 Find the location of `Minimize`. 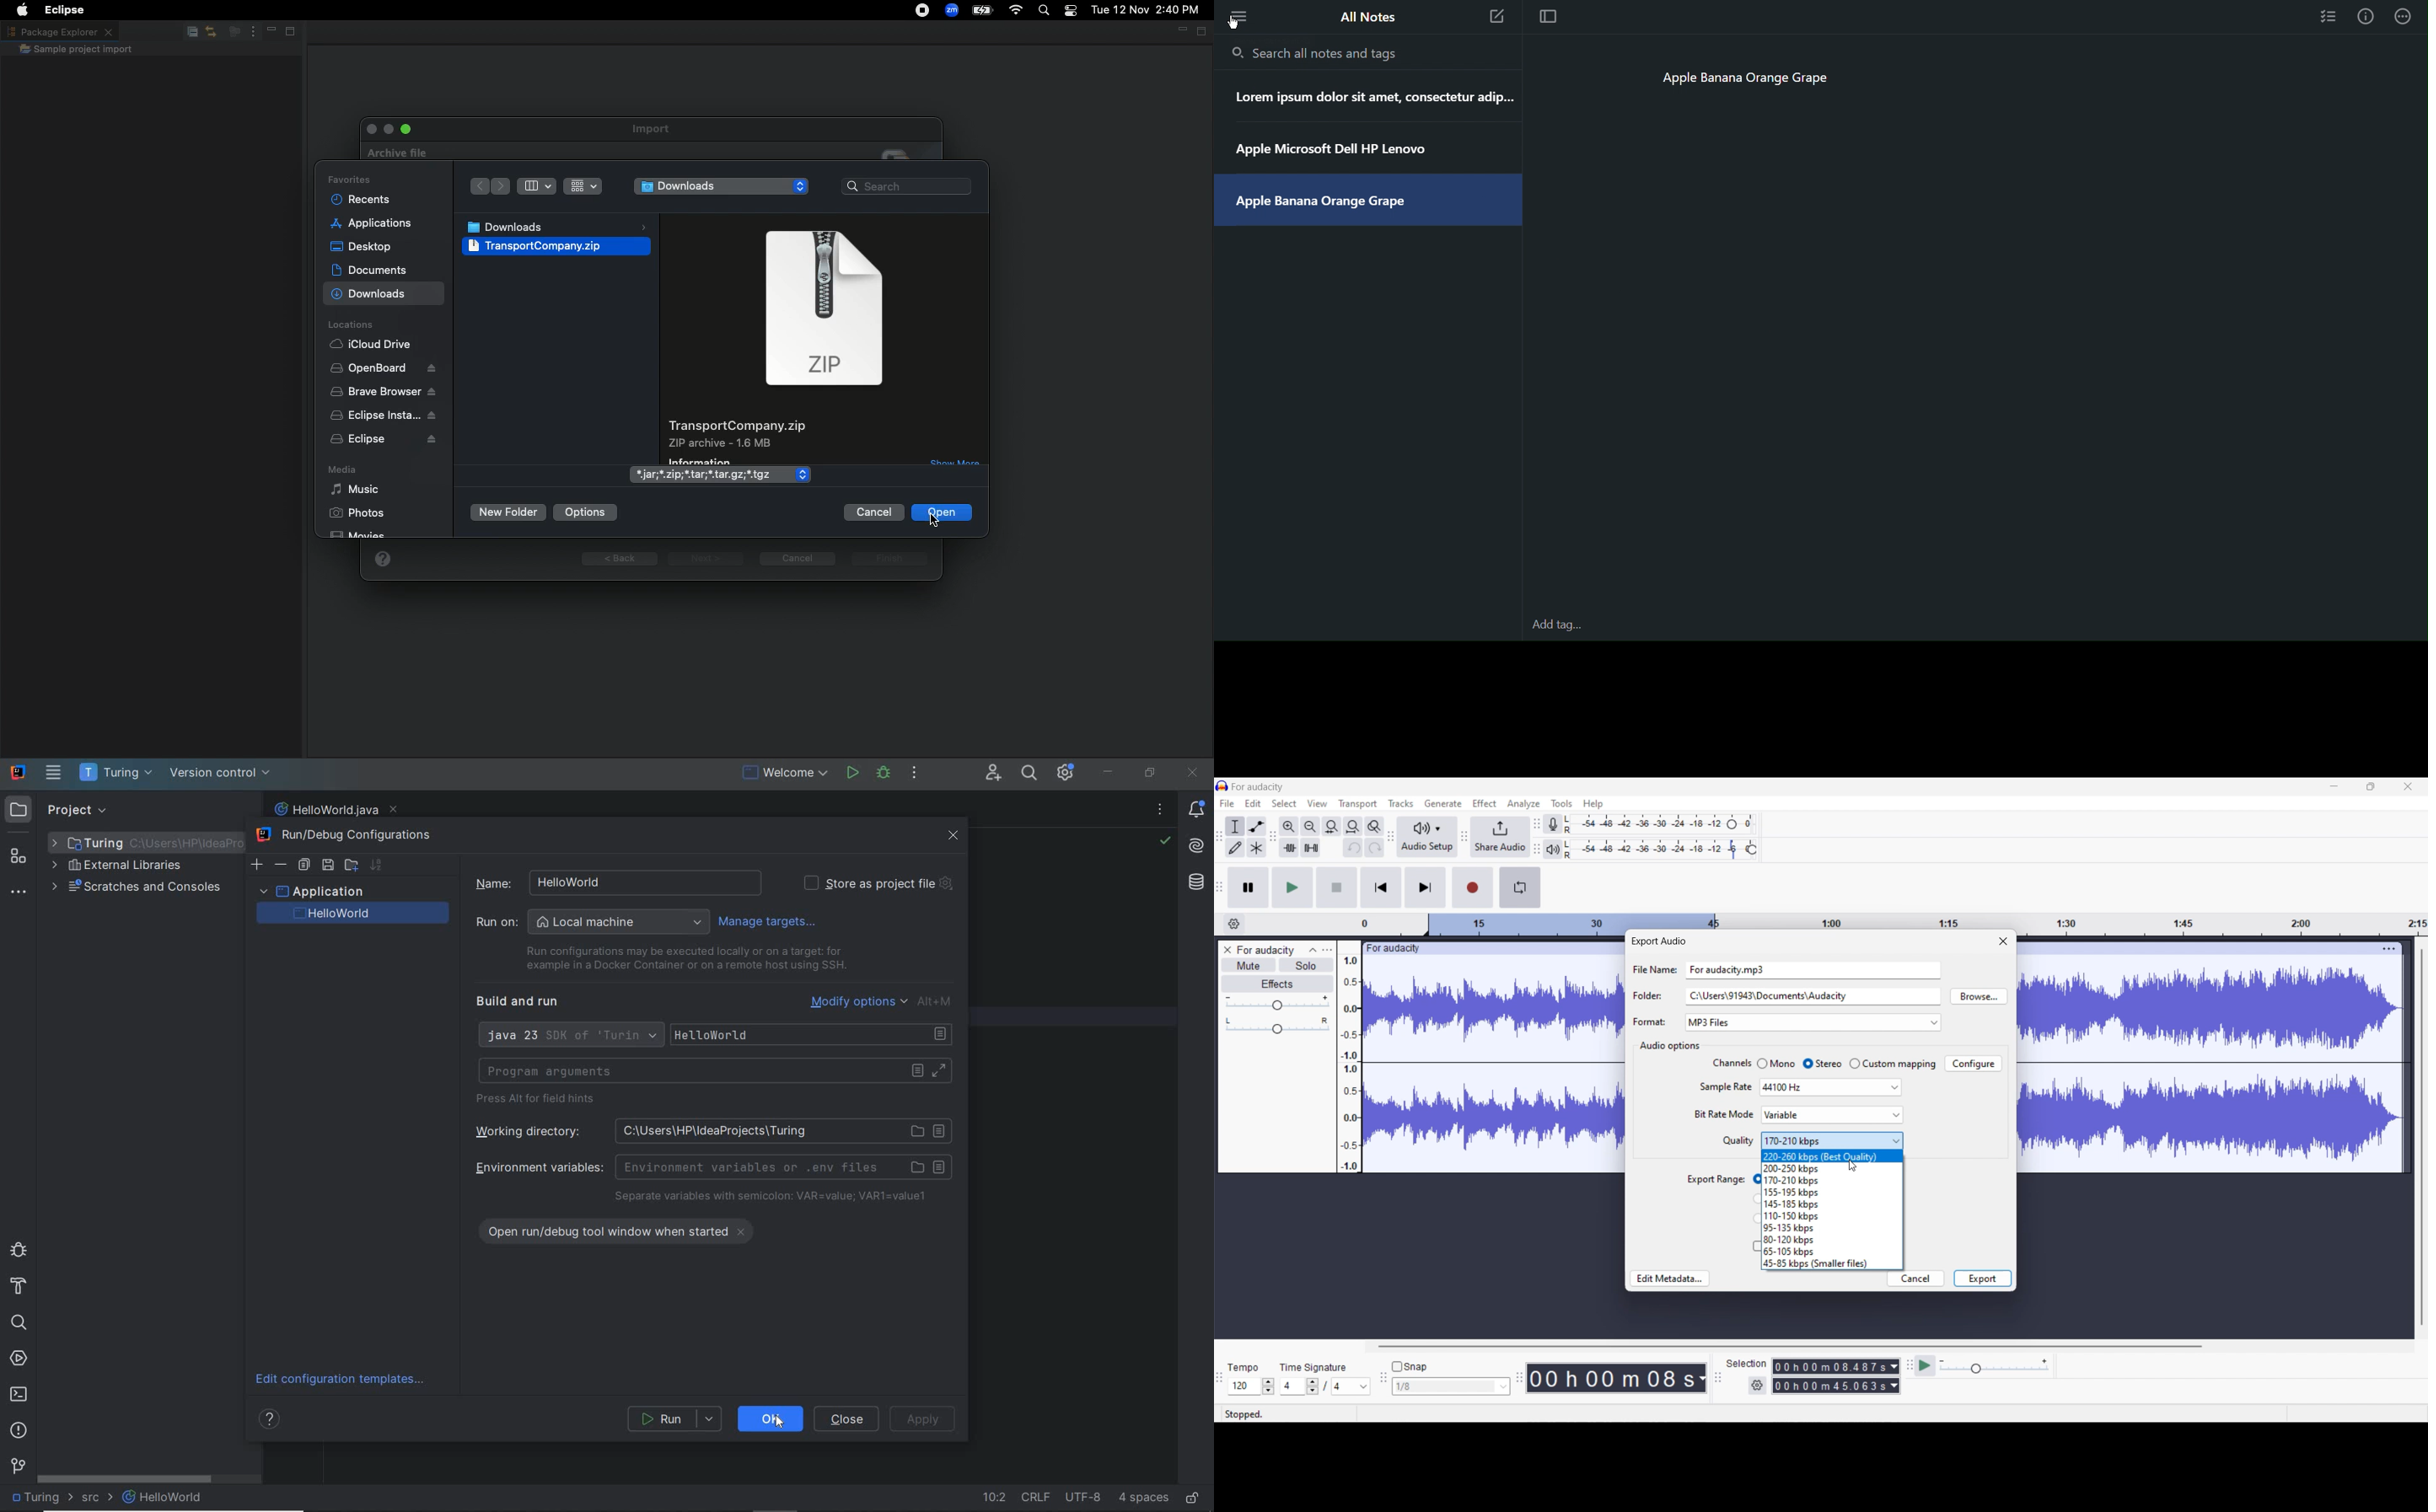

Minimize is located at coordinates (266, 33).